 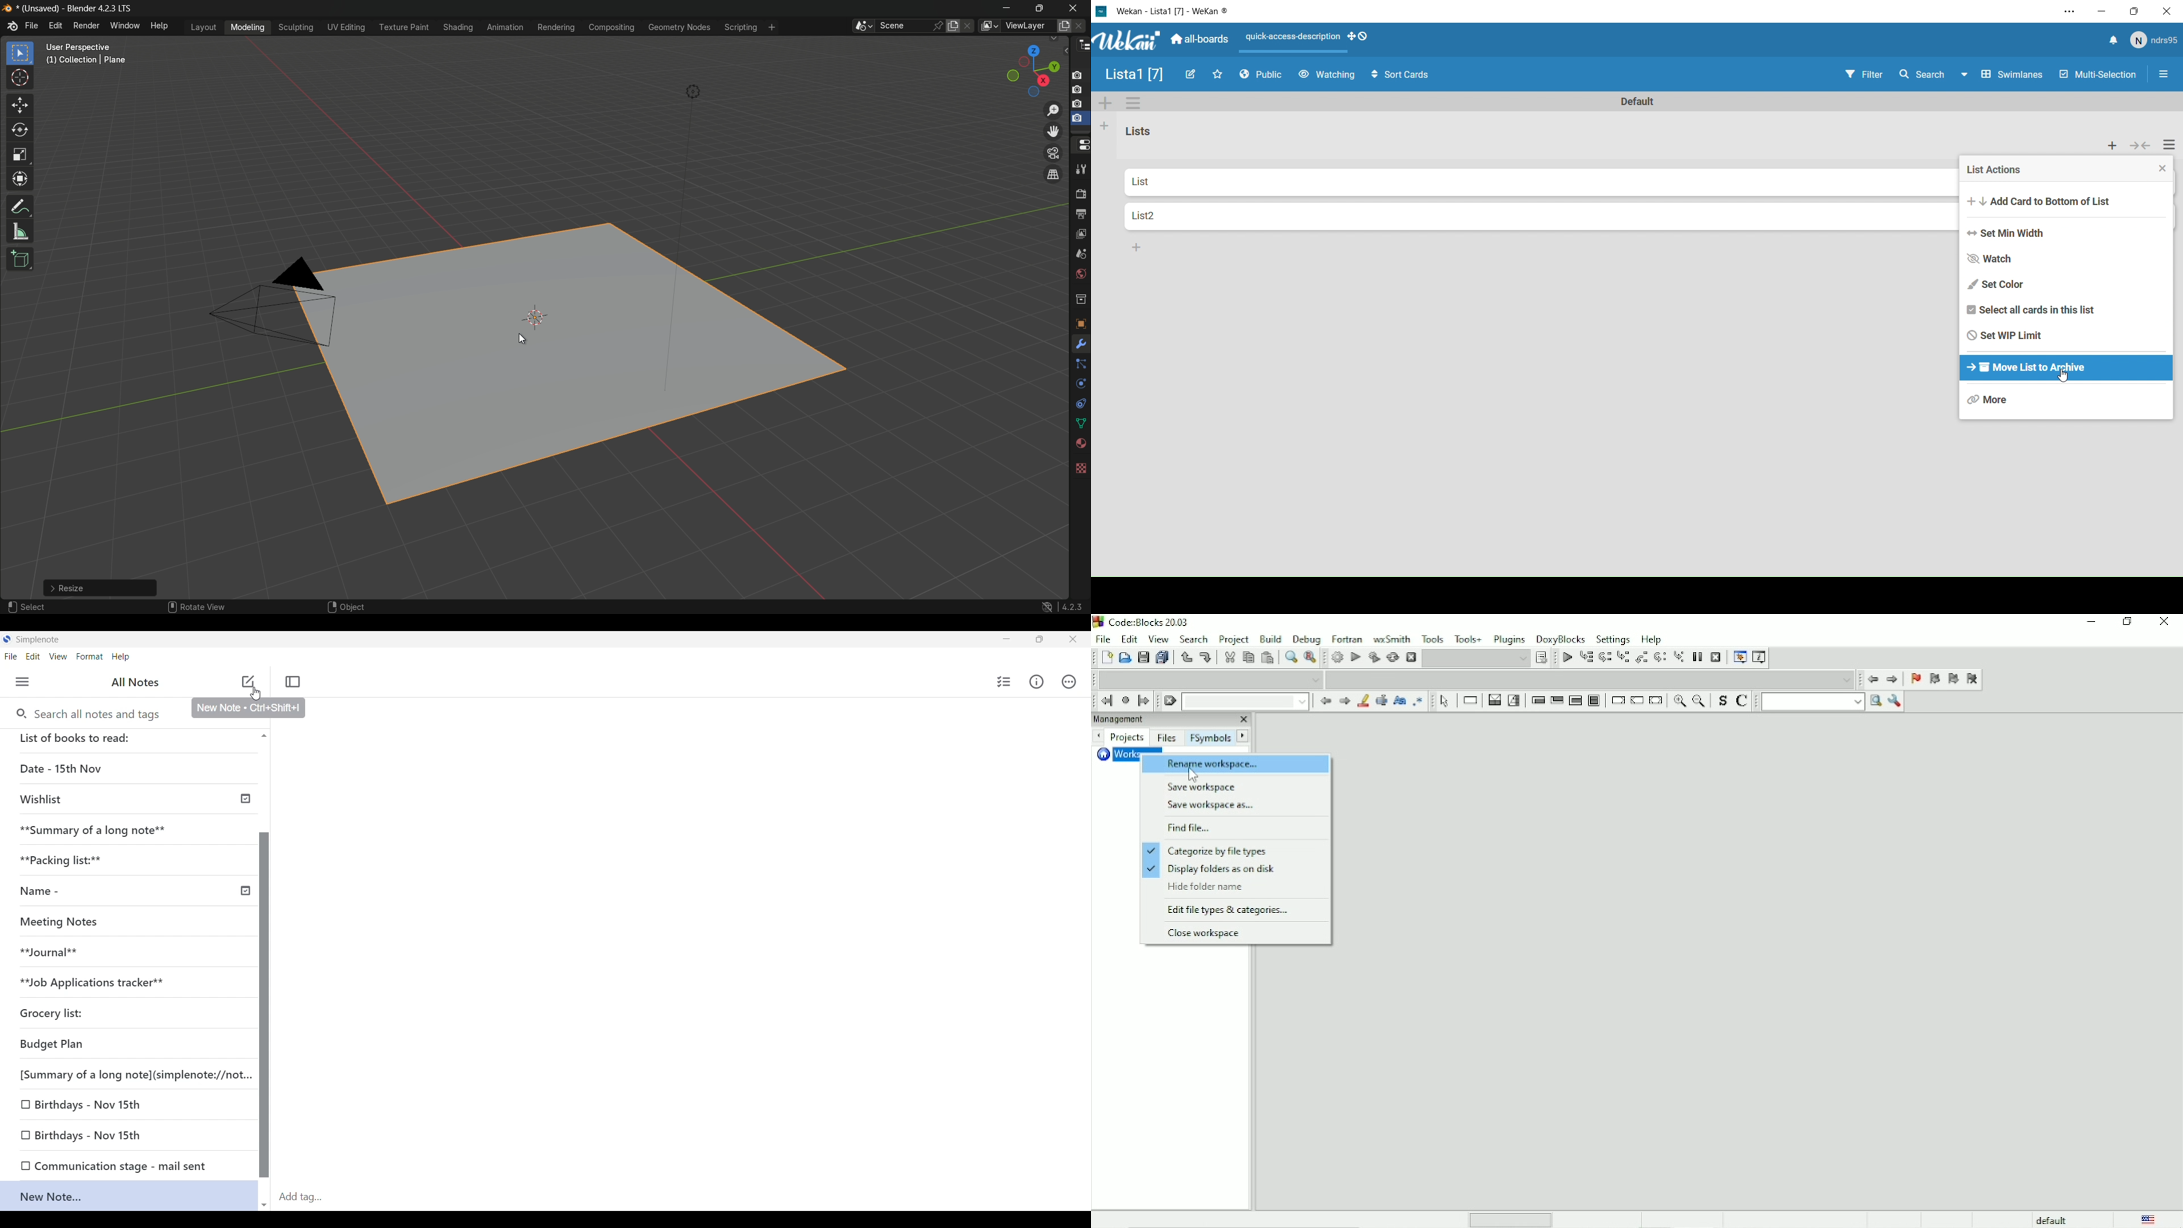 What do you see at coordinates (1355, 657) in the screenshot?
I see `Run` at bounding box center [1355, 657].